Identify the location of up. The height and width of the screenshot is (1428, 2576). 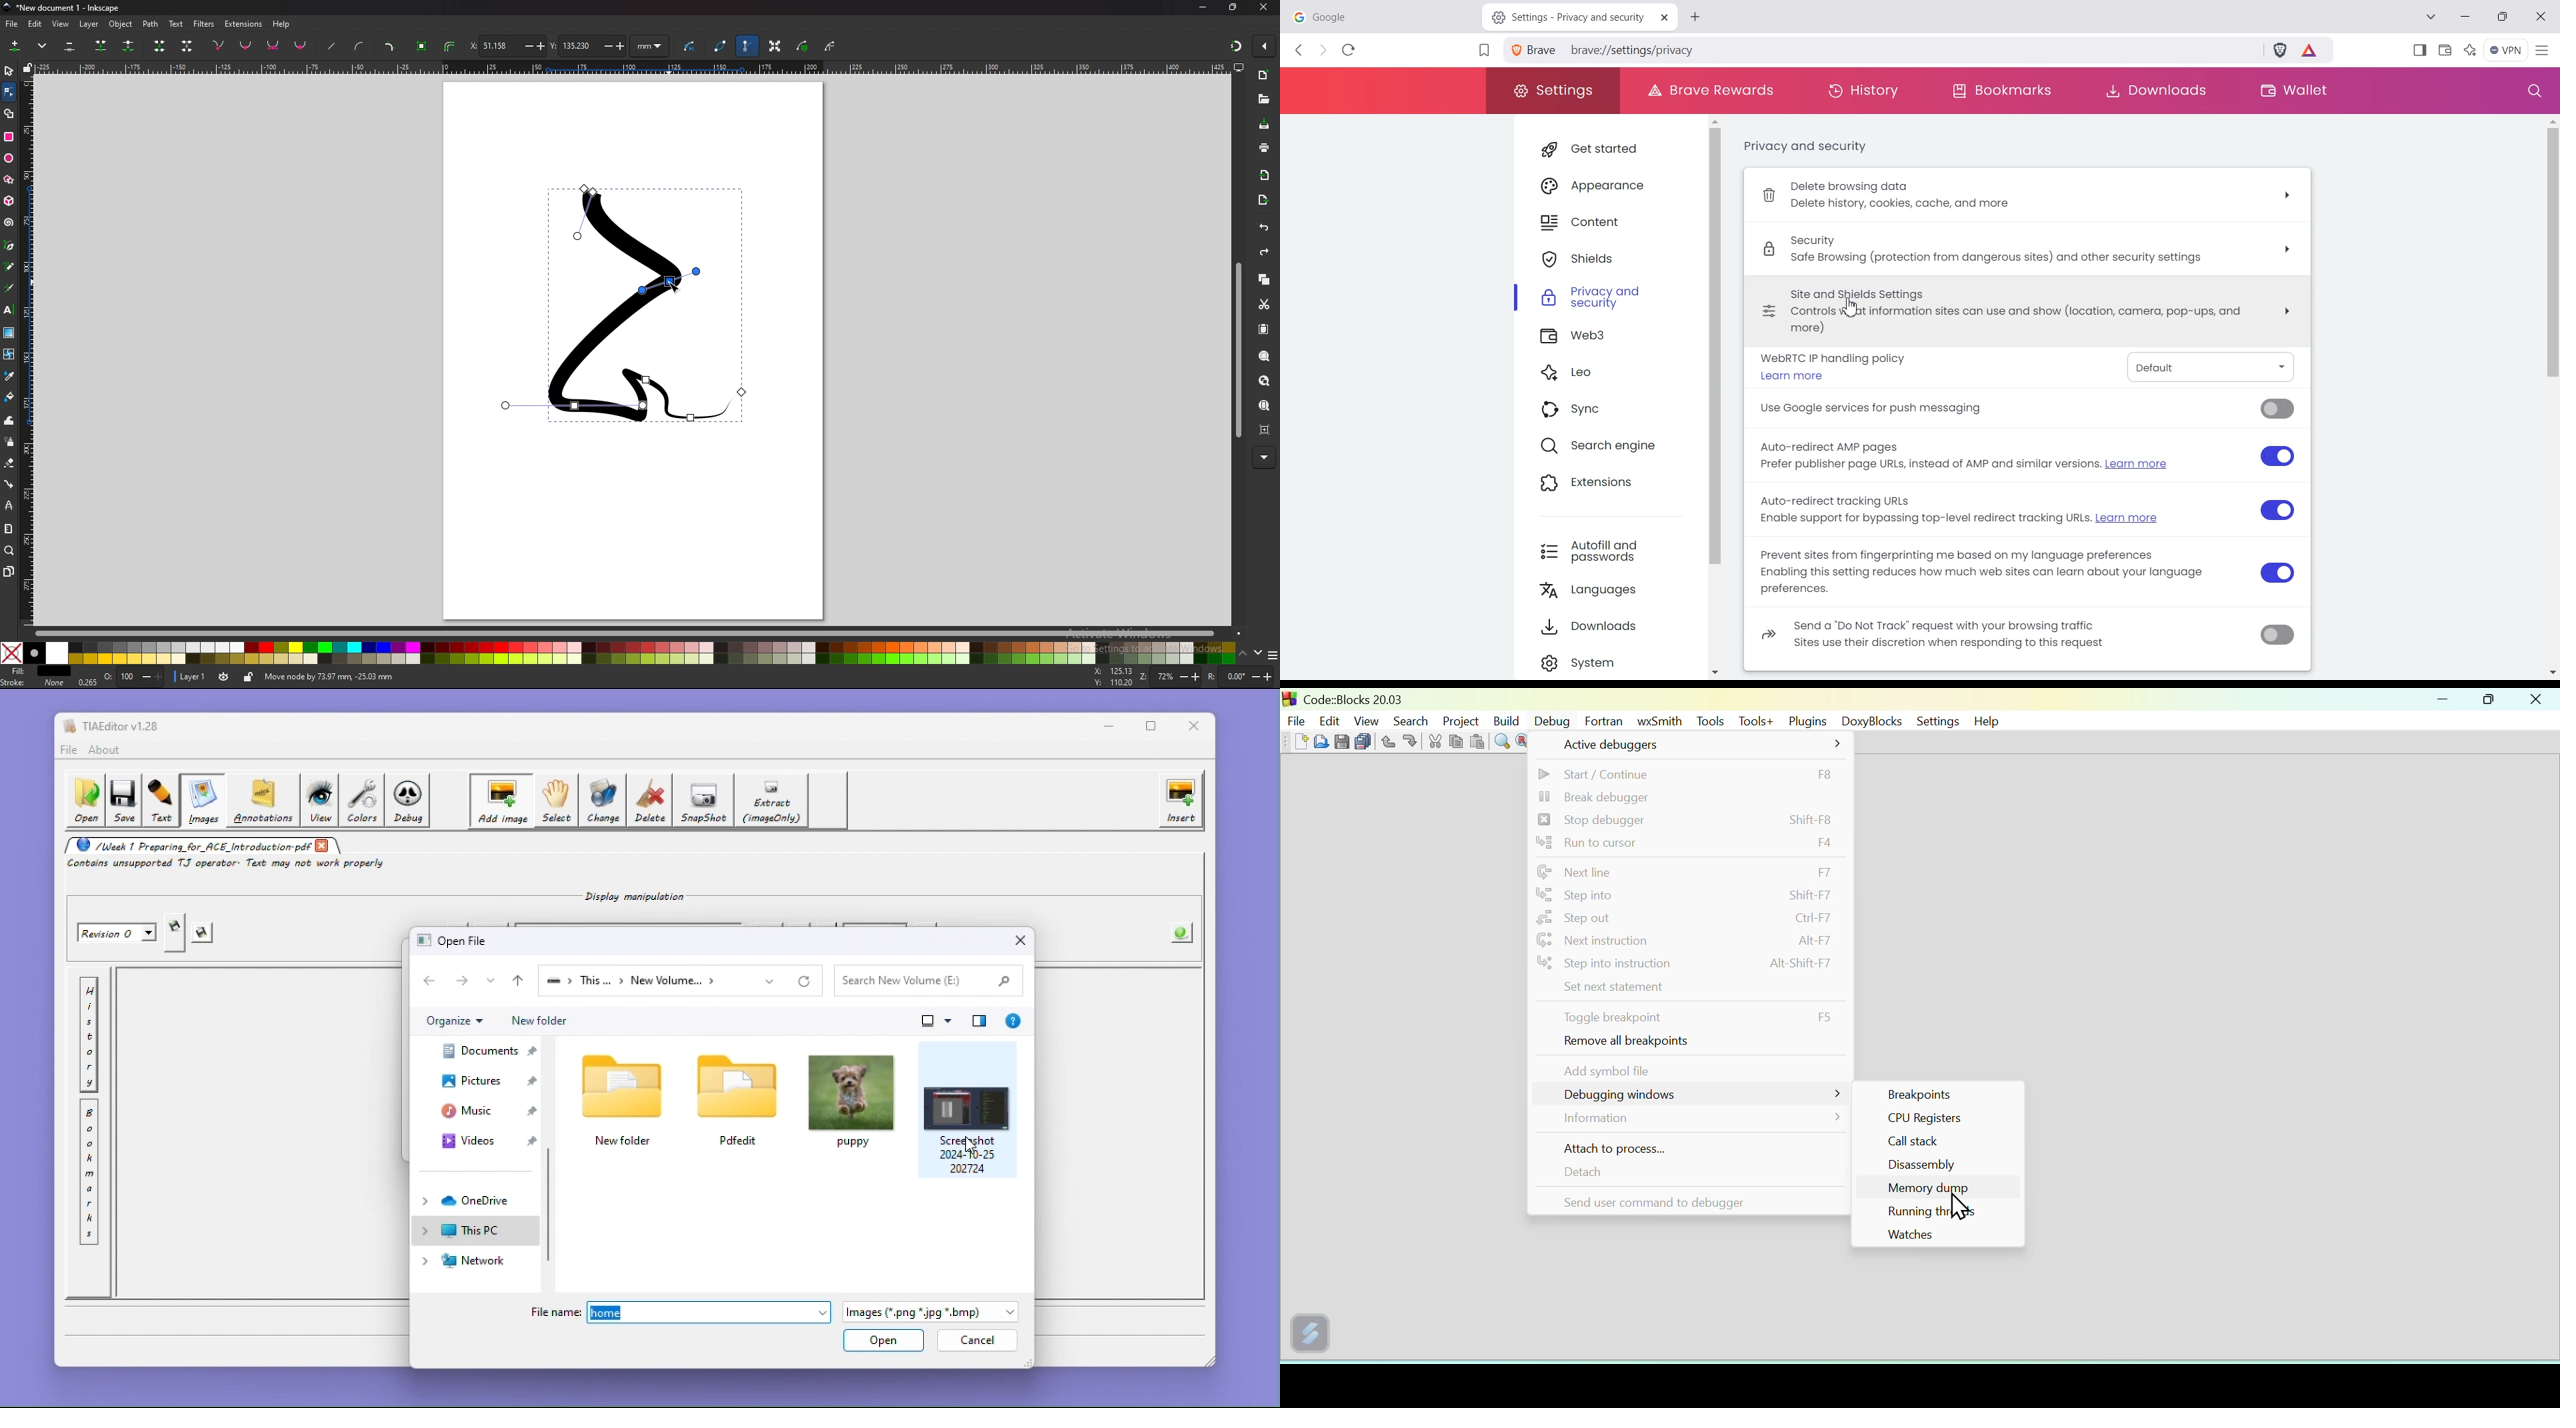
(1243, 654).